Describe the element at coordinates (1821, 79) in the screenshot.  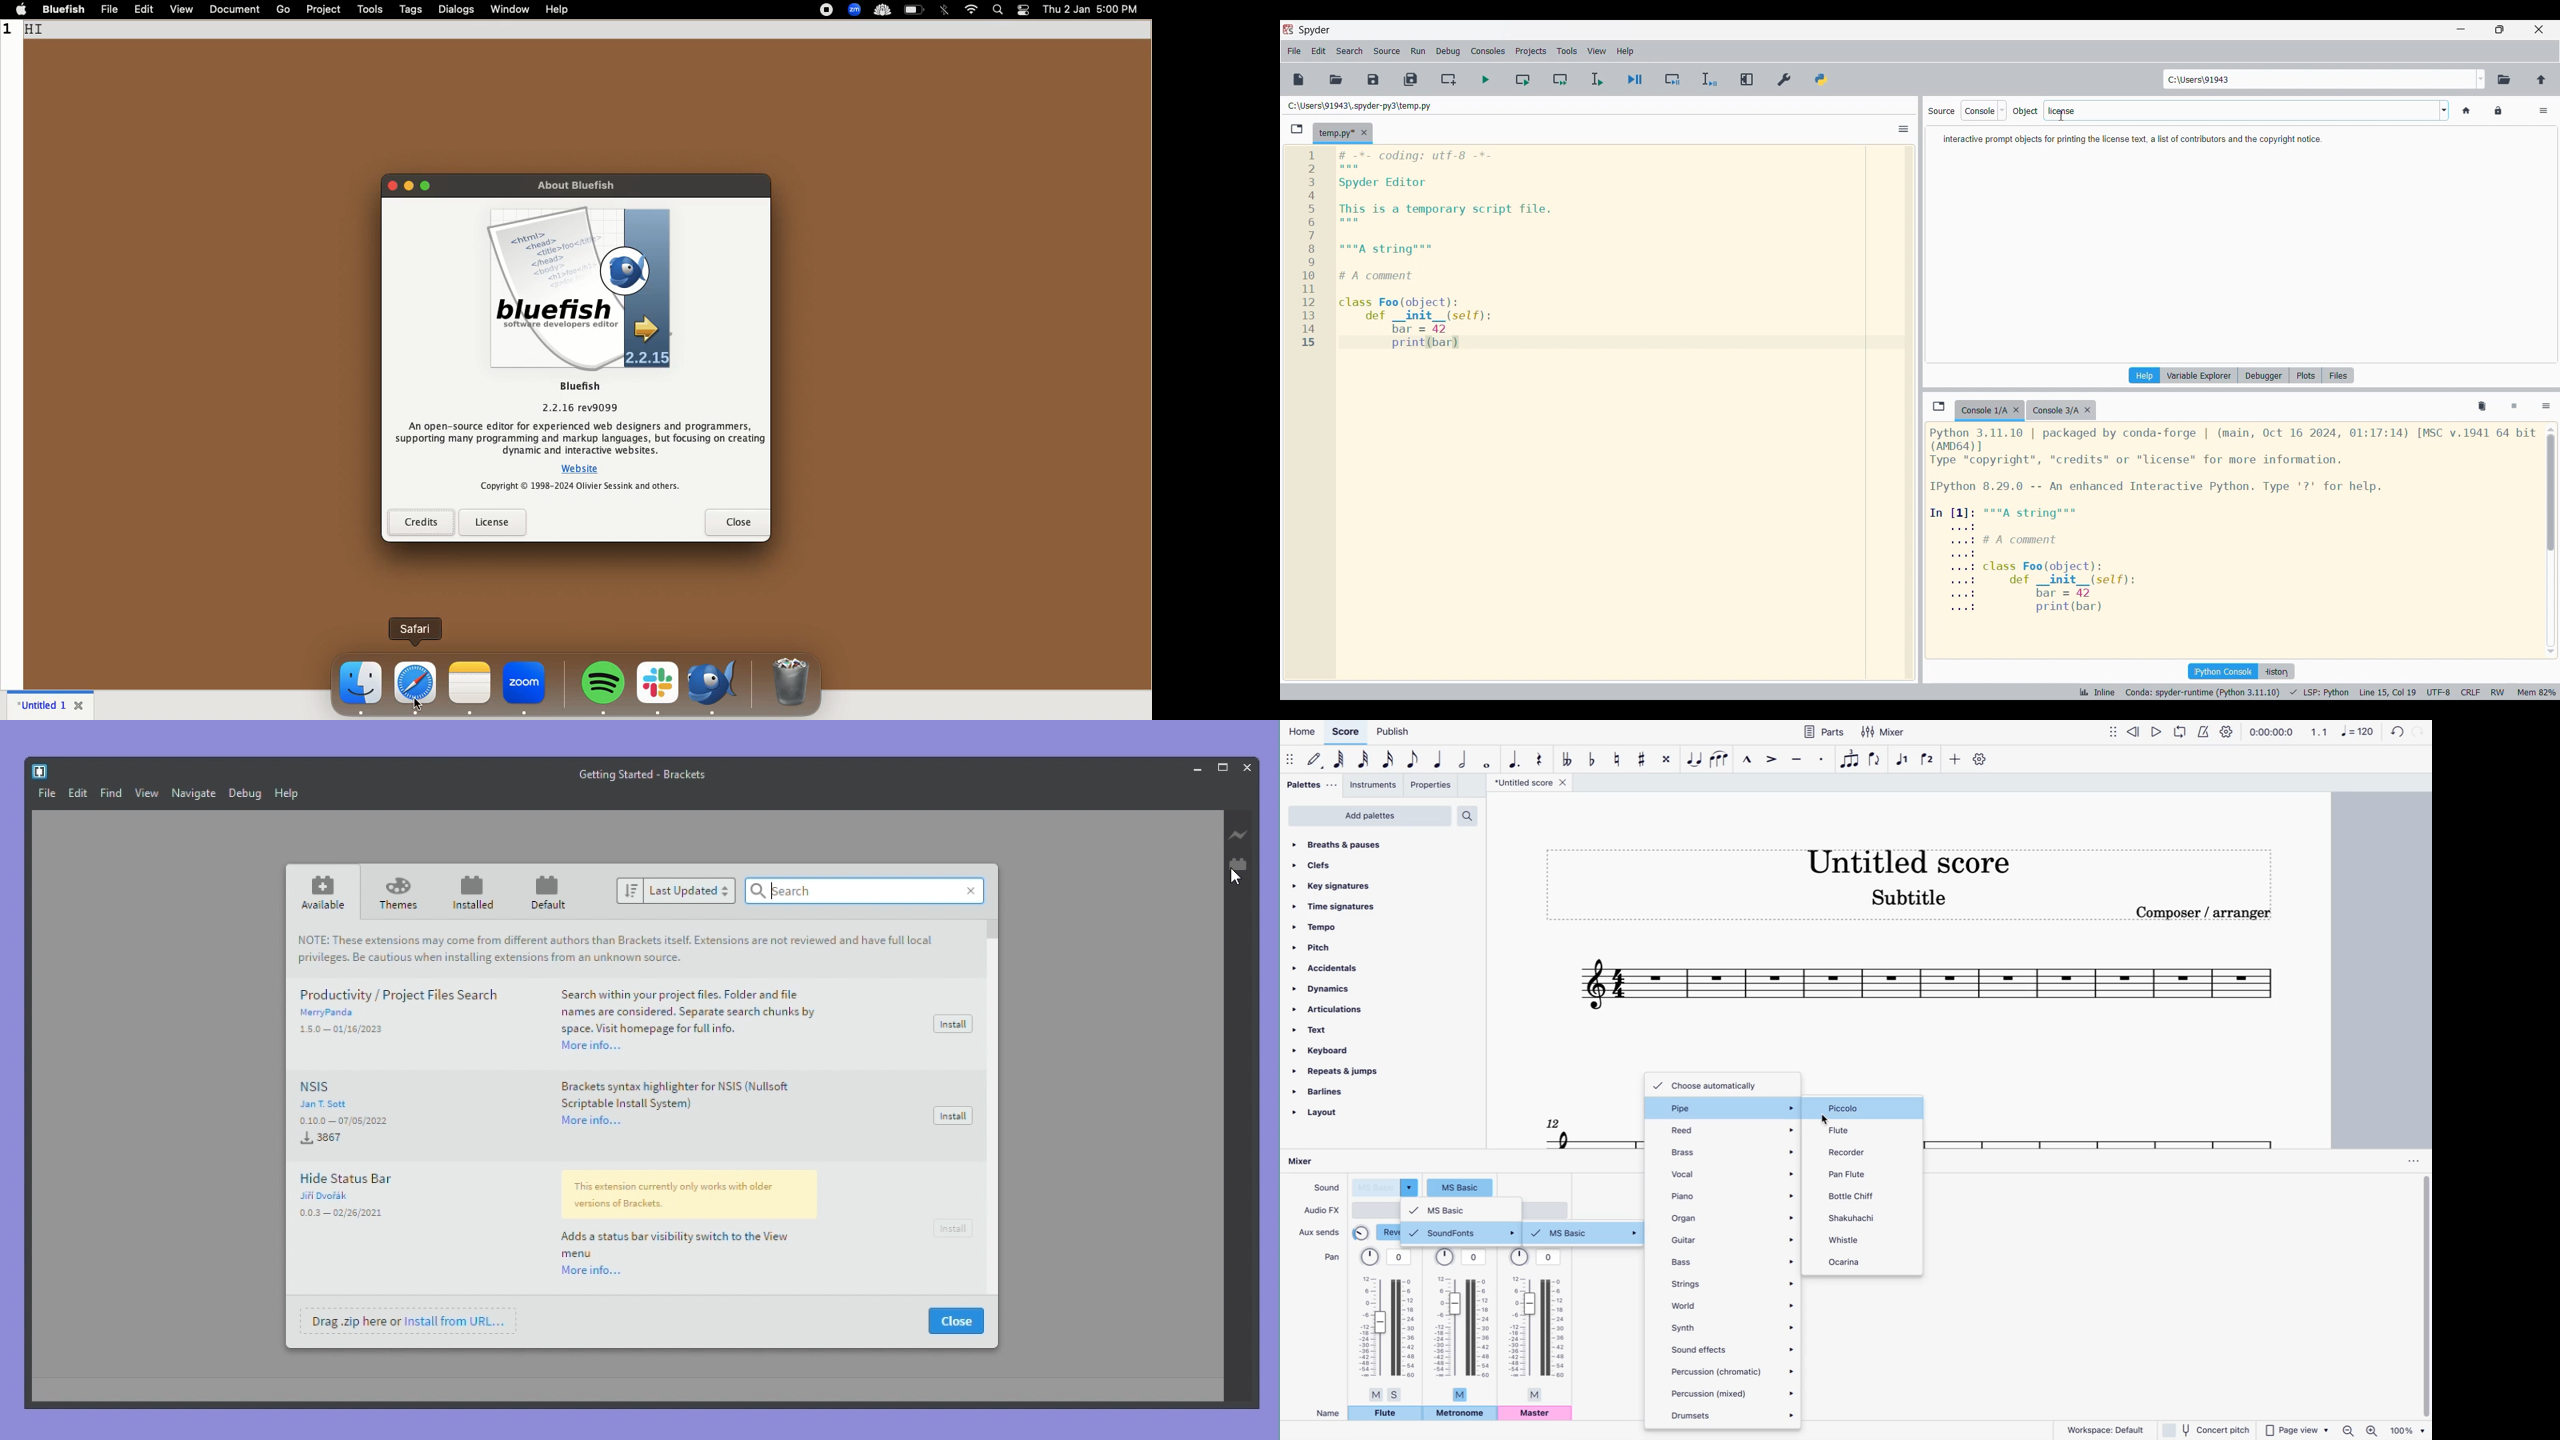
I see `PYTHONPATH manager` at that location.